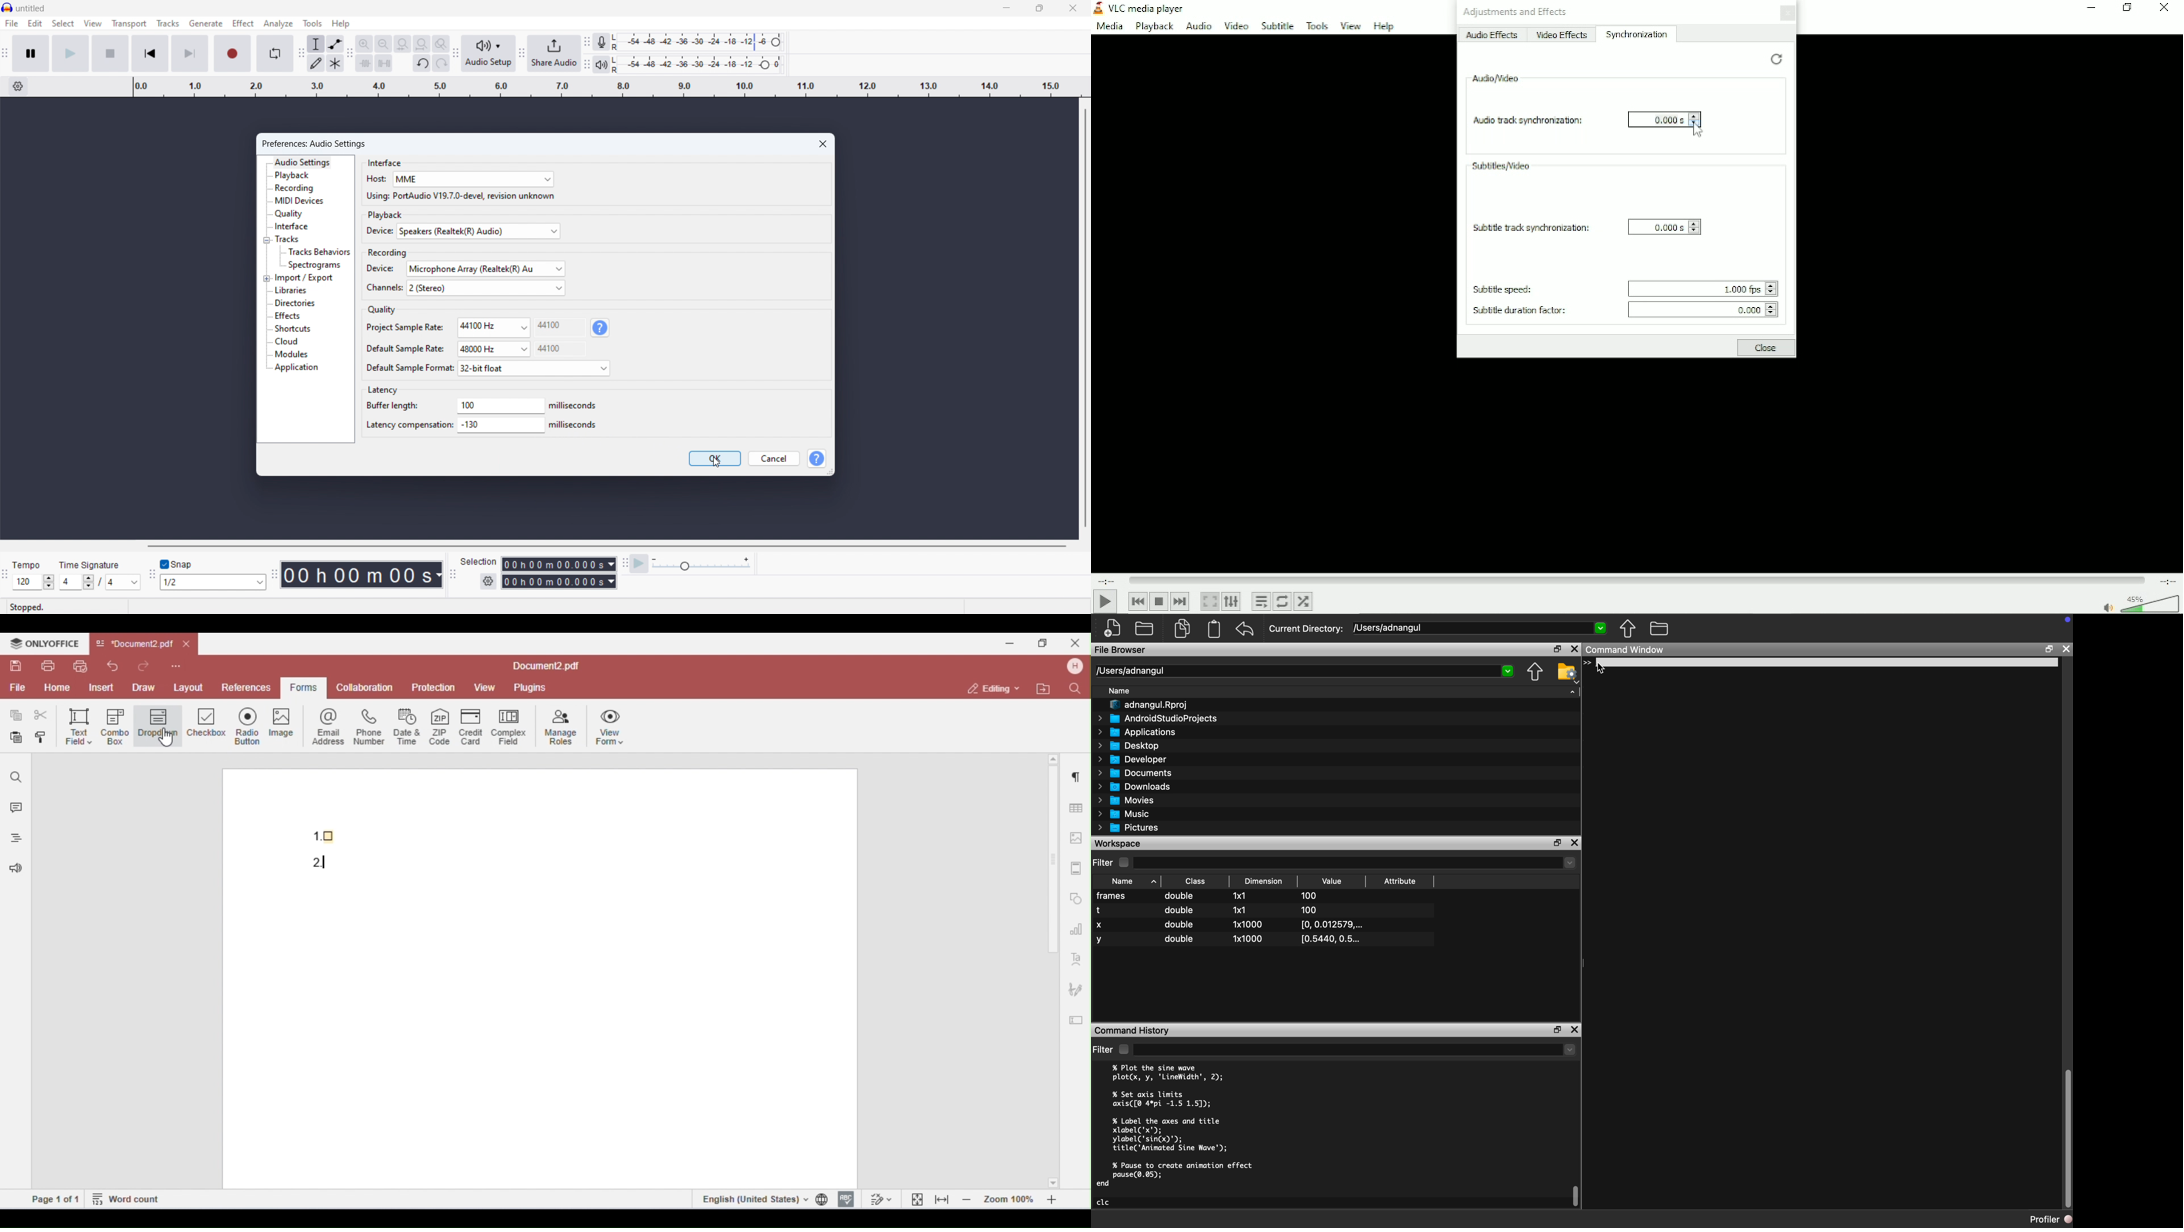 The height and width of the screenshot is (1232, 2184). I want to click on envelop tool, so click(335, 44).